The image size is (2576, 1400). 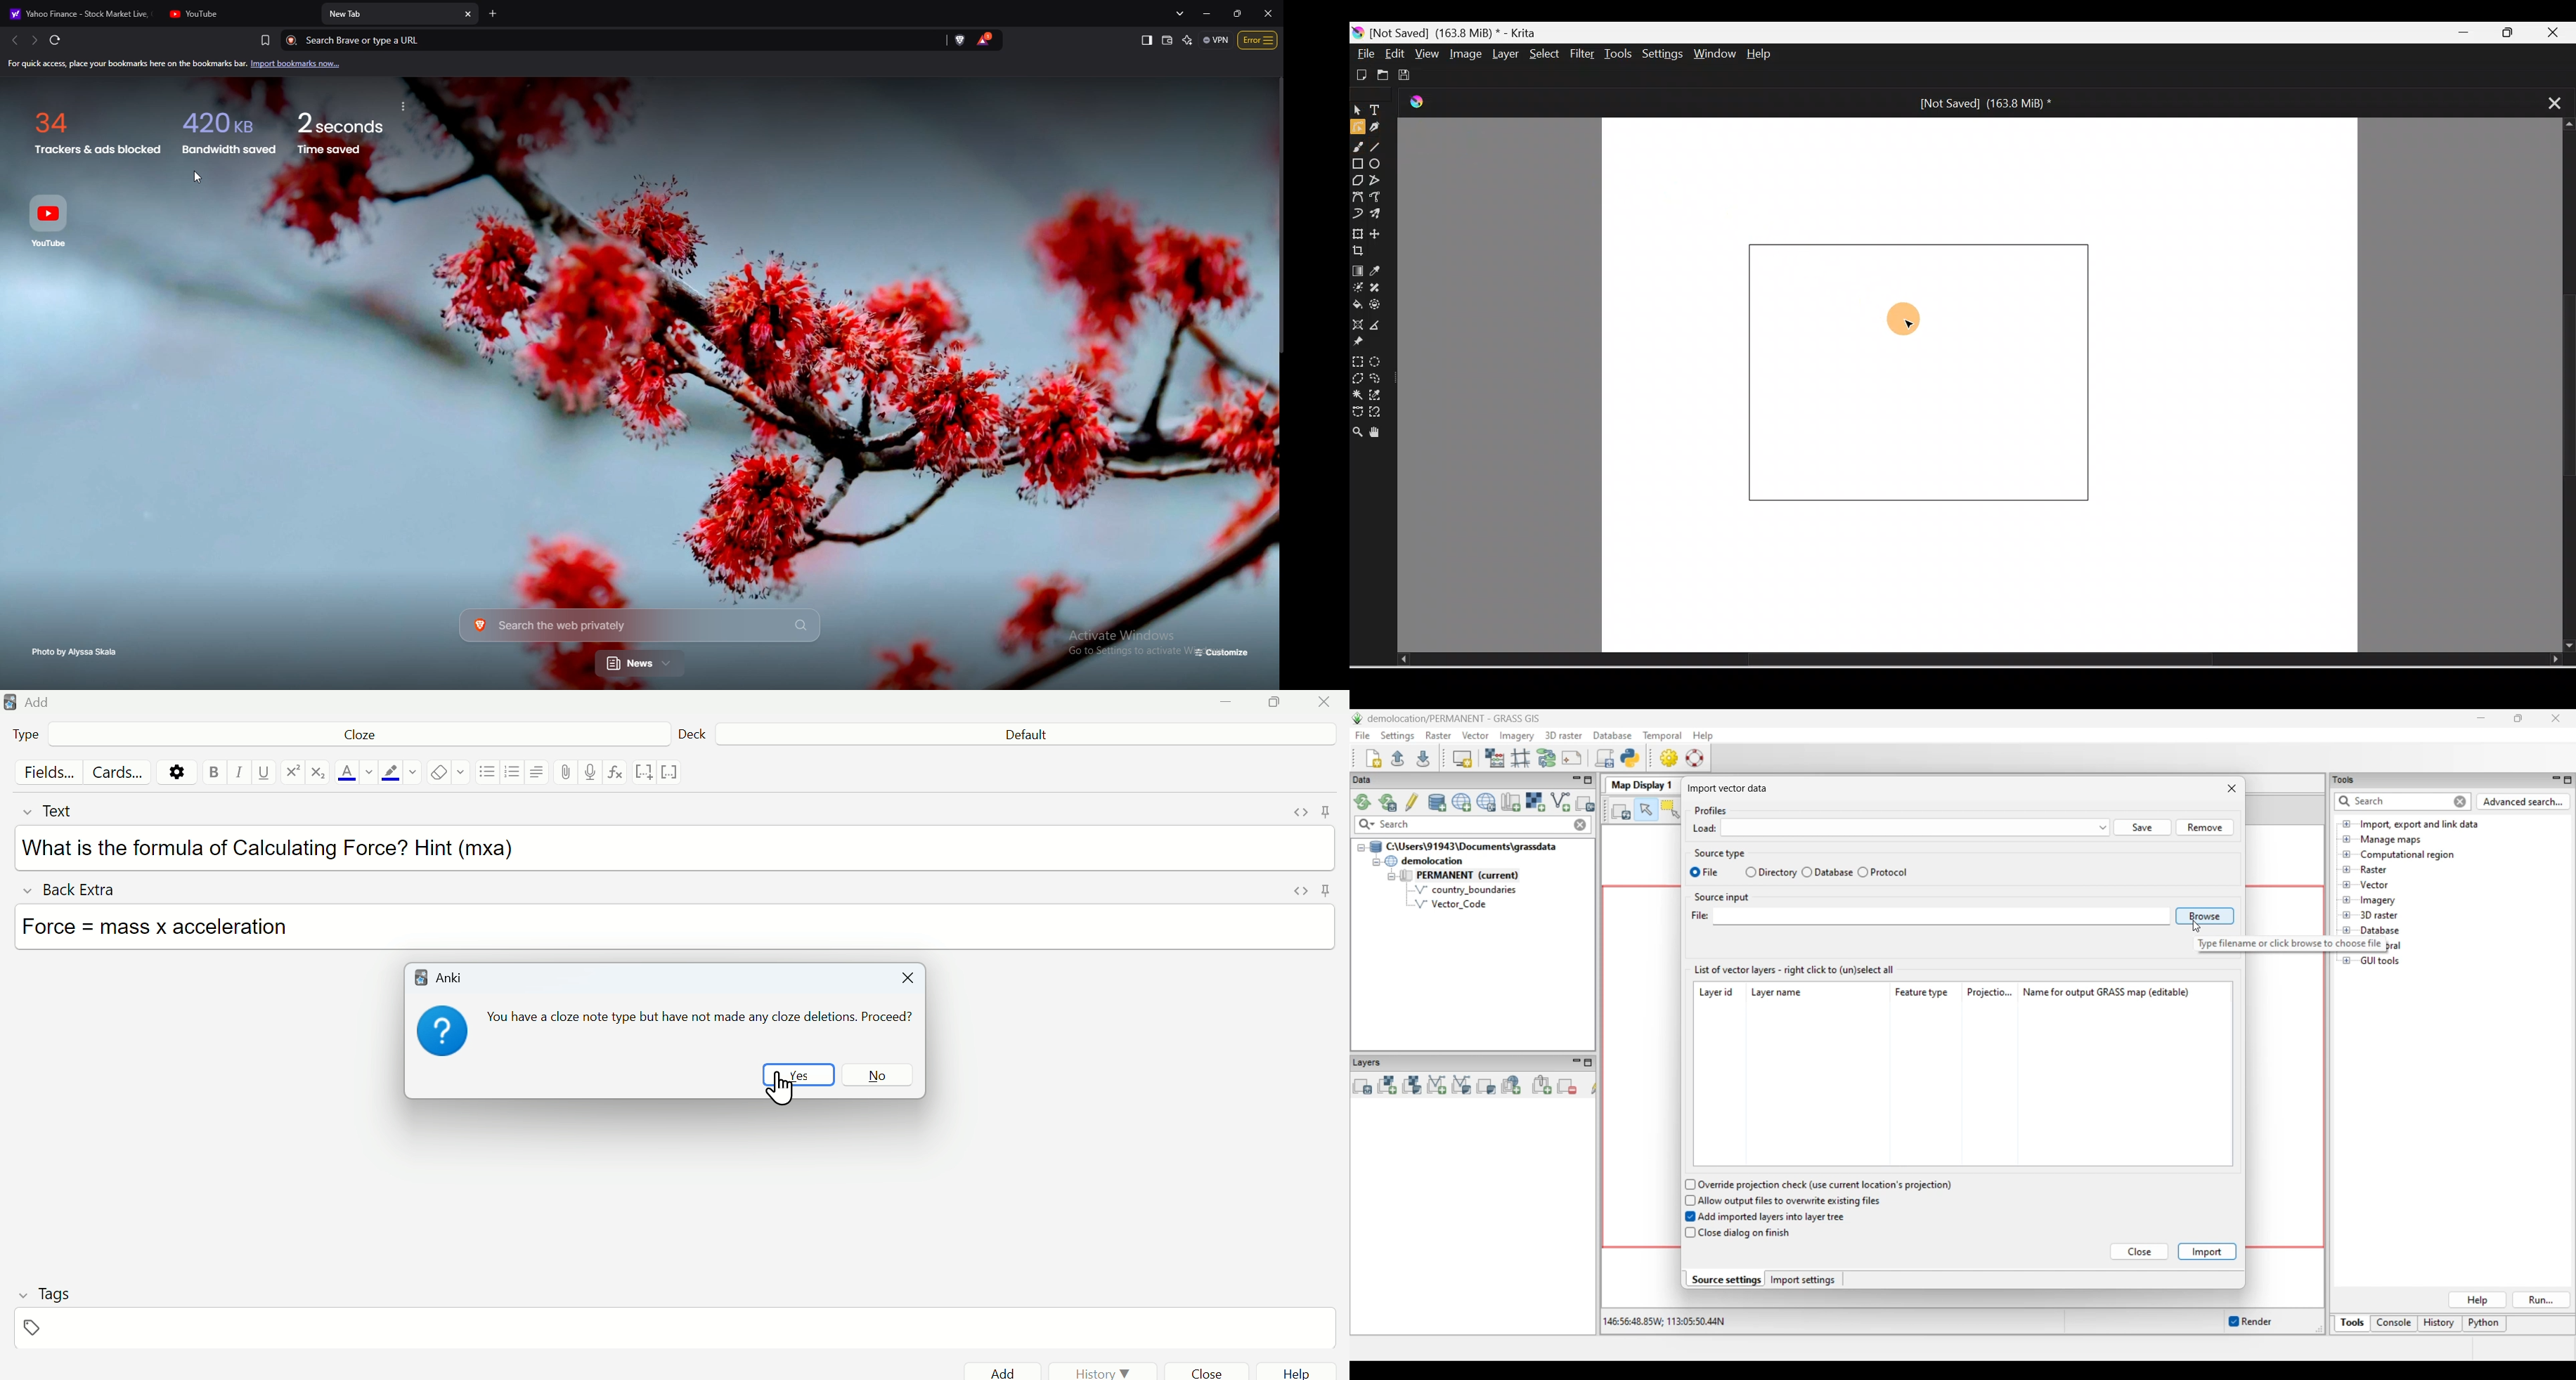 I want to click on Smart patch tool, so click(x=1381, y=288).